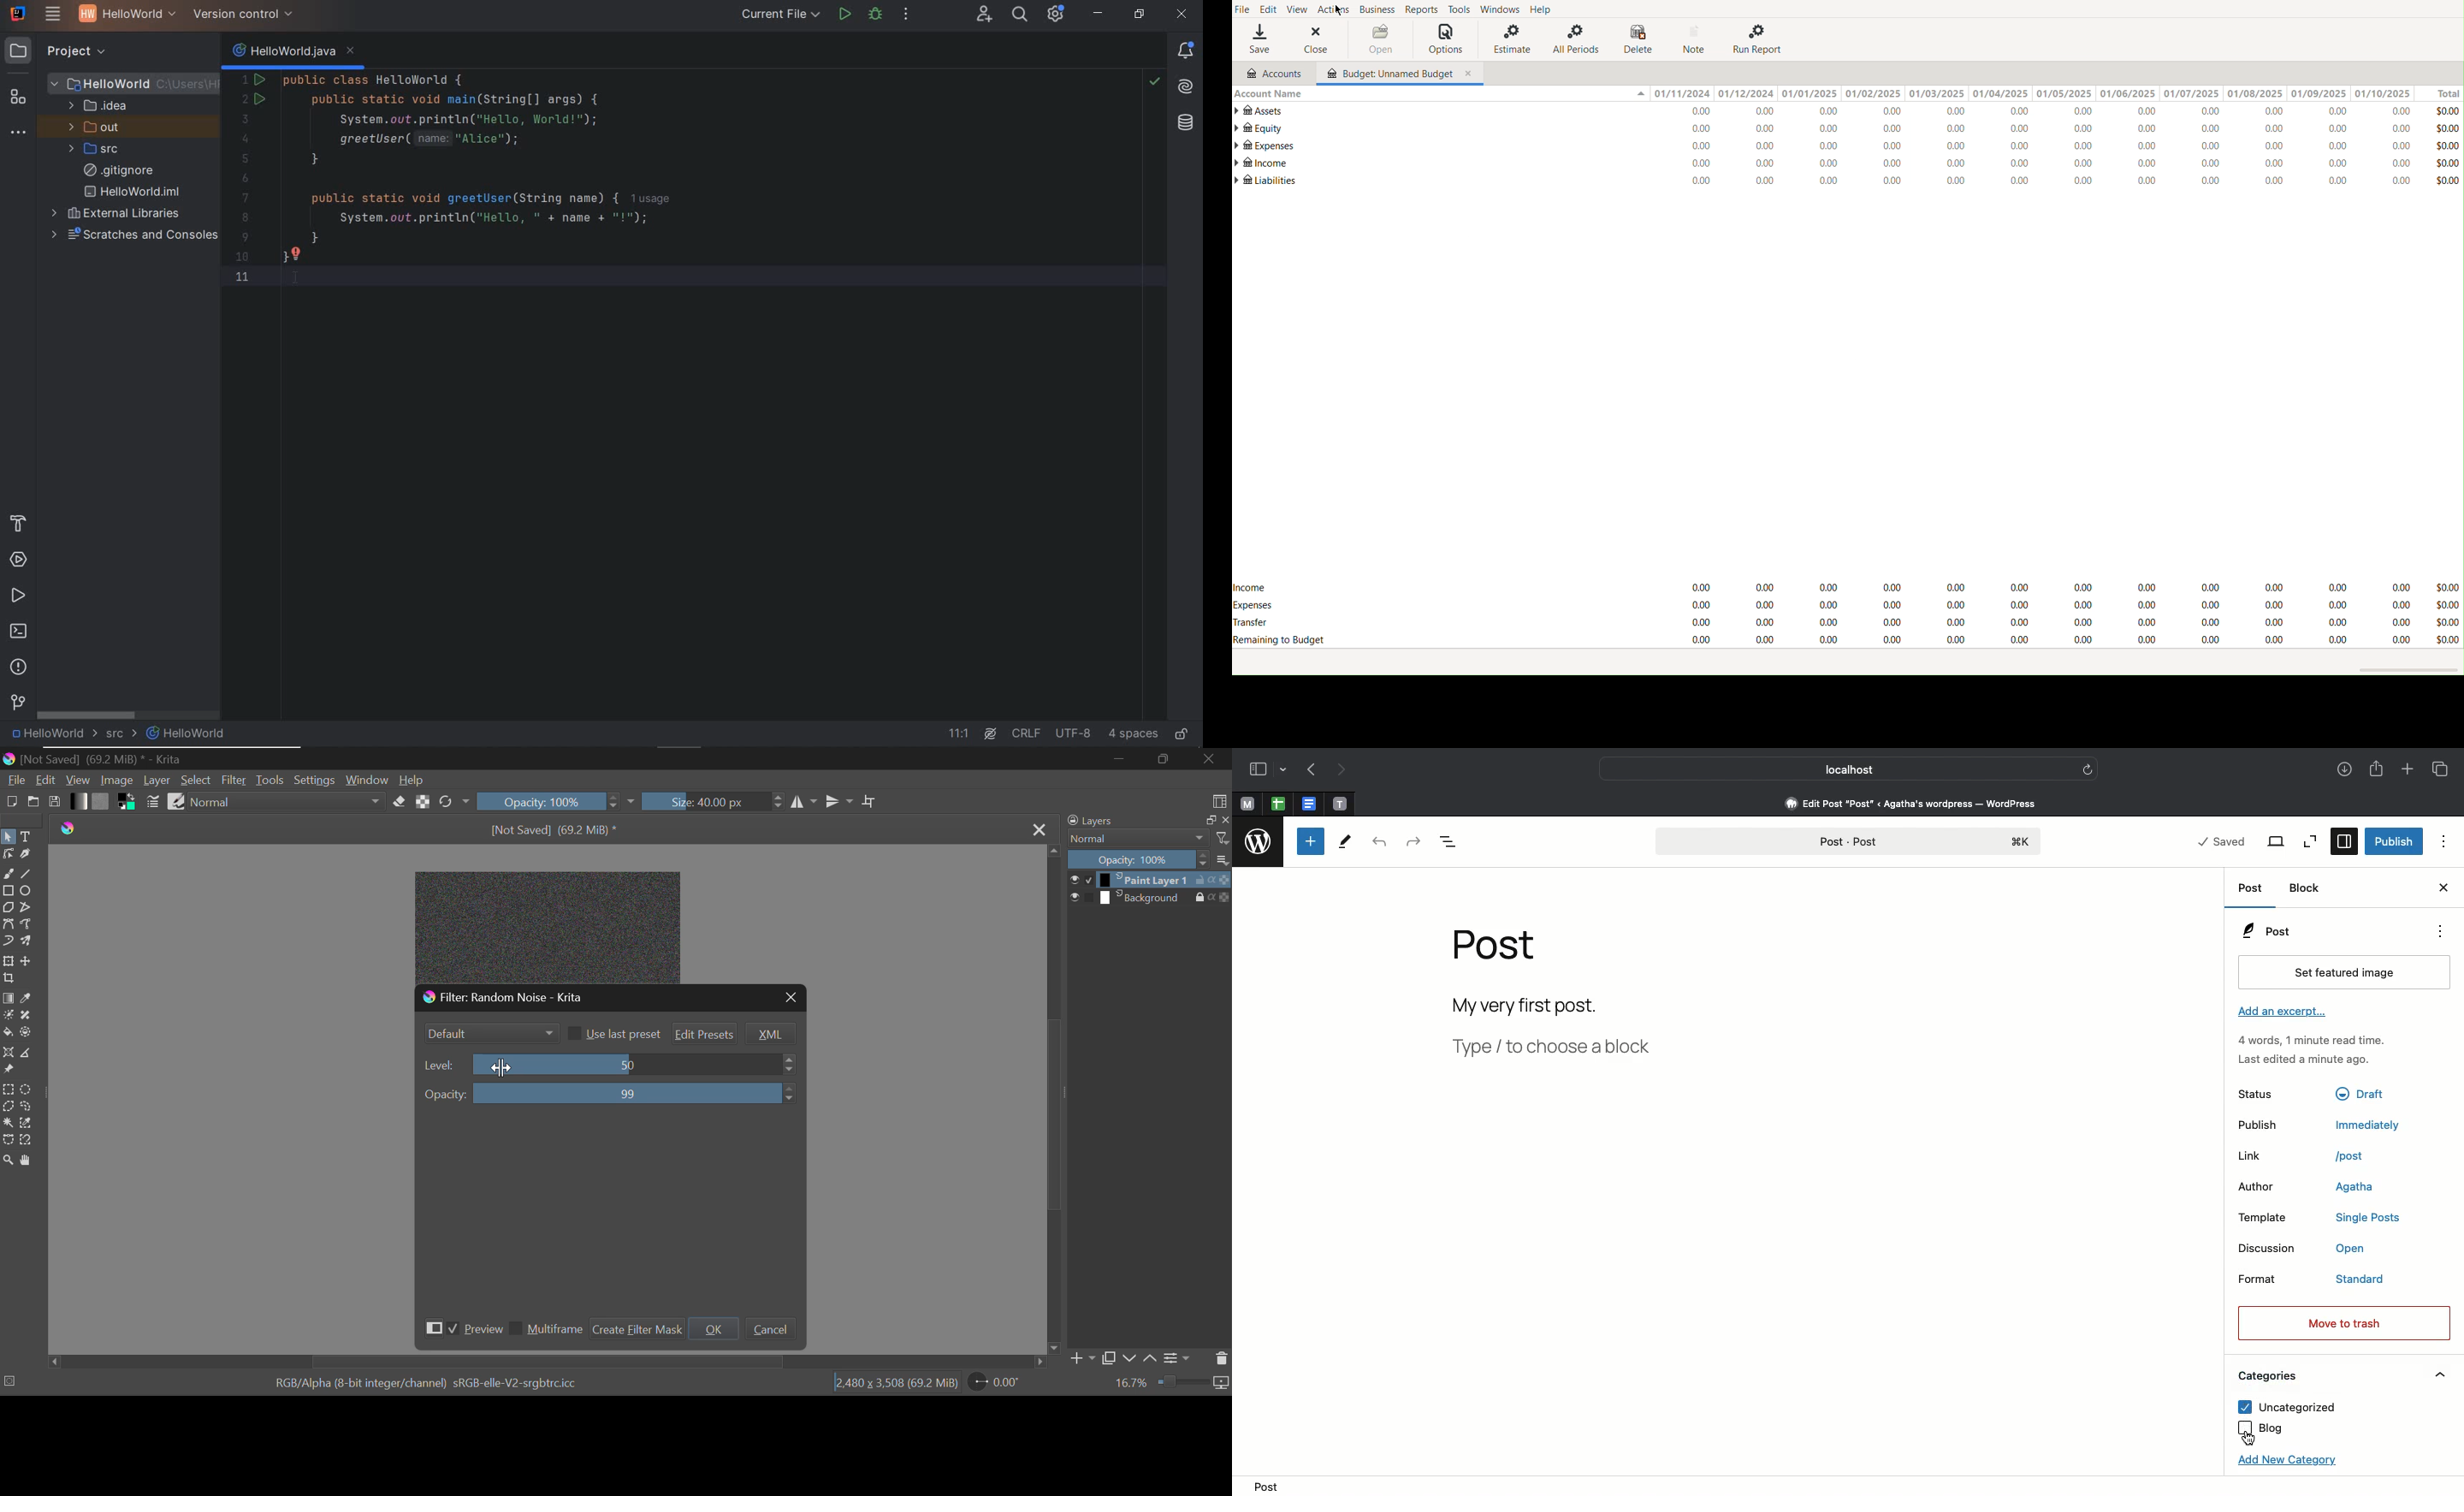 The width and height of the screenshot is (2464, 1512). Describe the element at coordinates (2261, 1428) in the screenshot. I see `Blog` at that location.